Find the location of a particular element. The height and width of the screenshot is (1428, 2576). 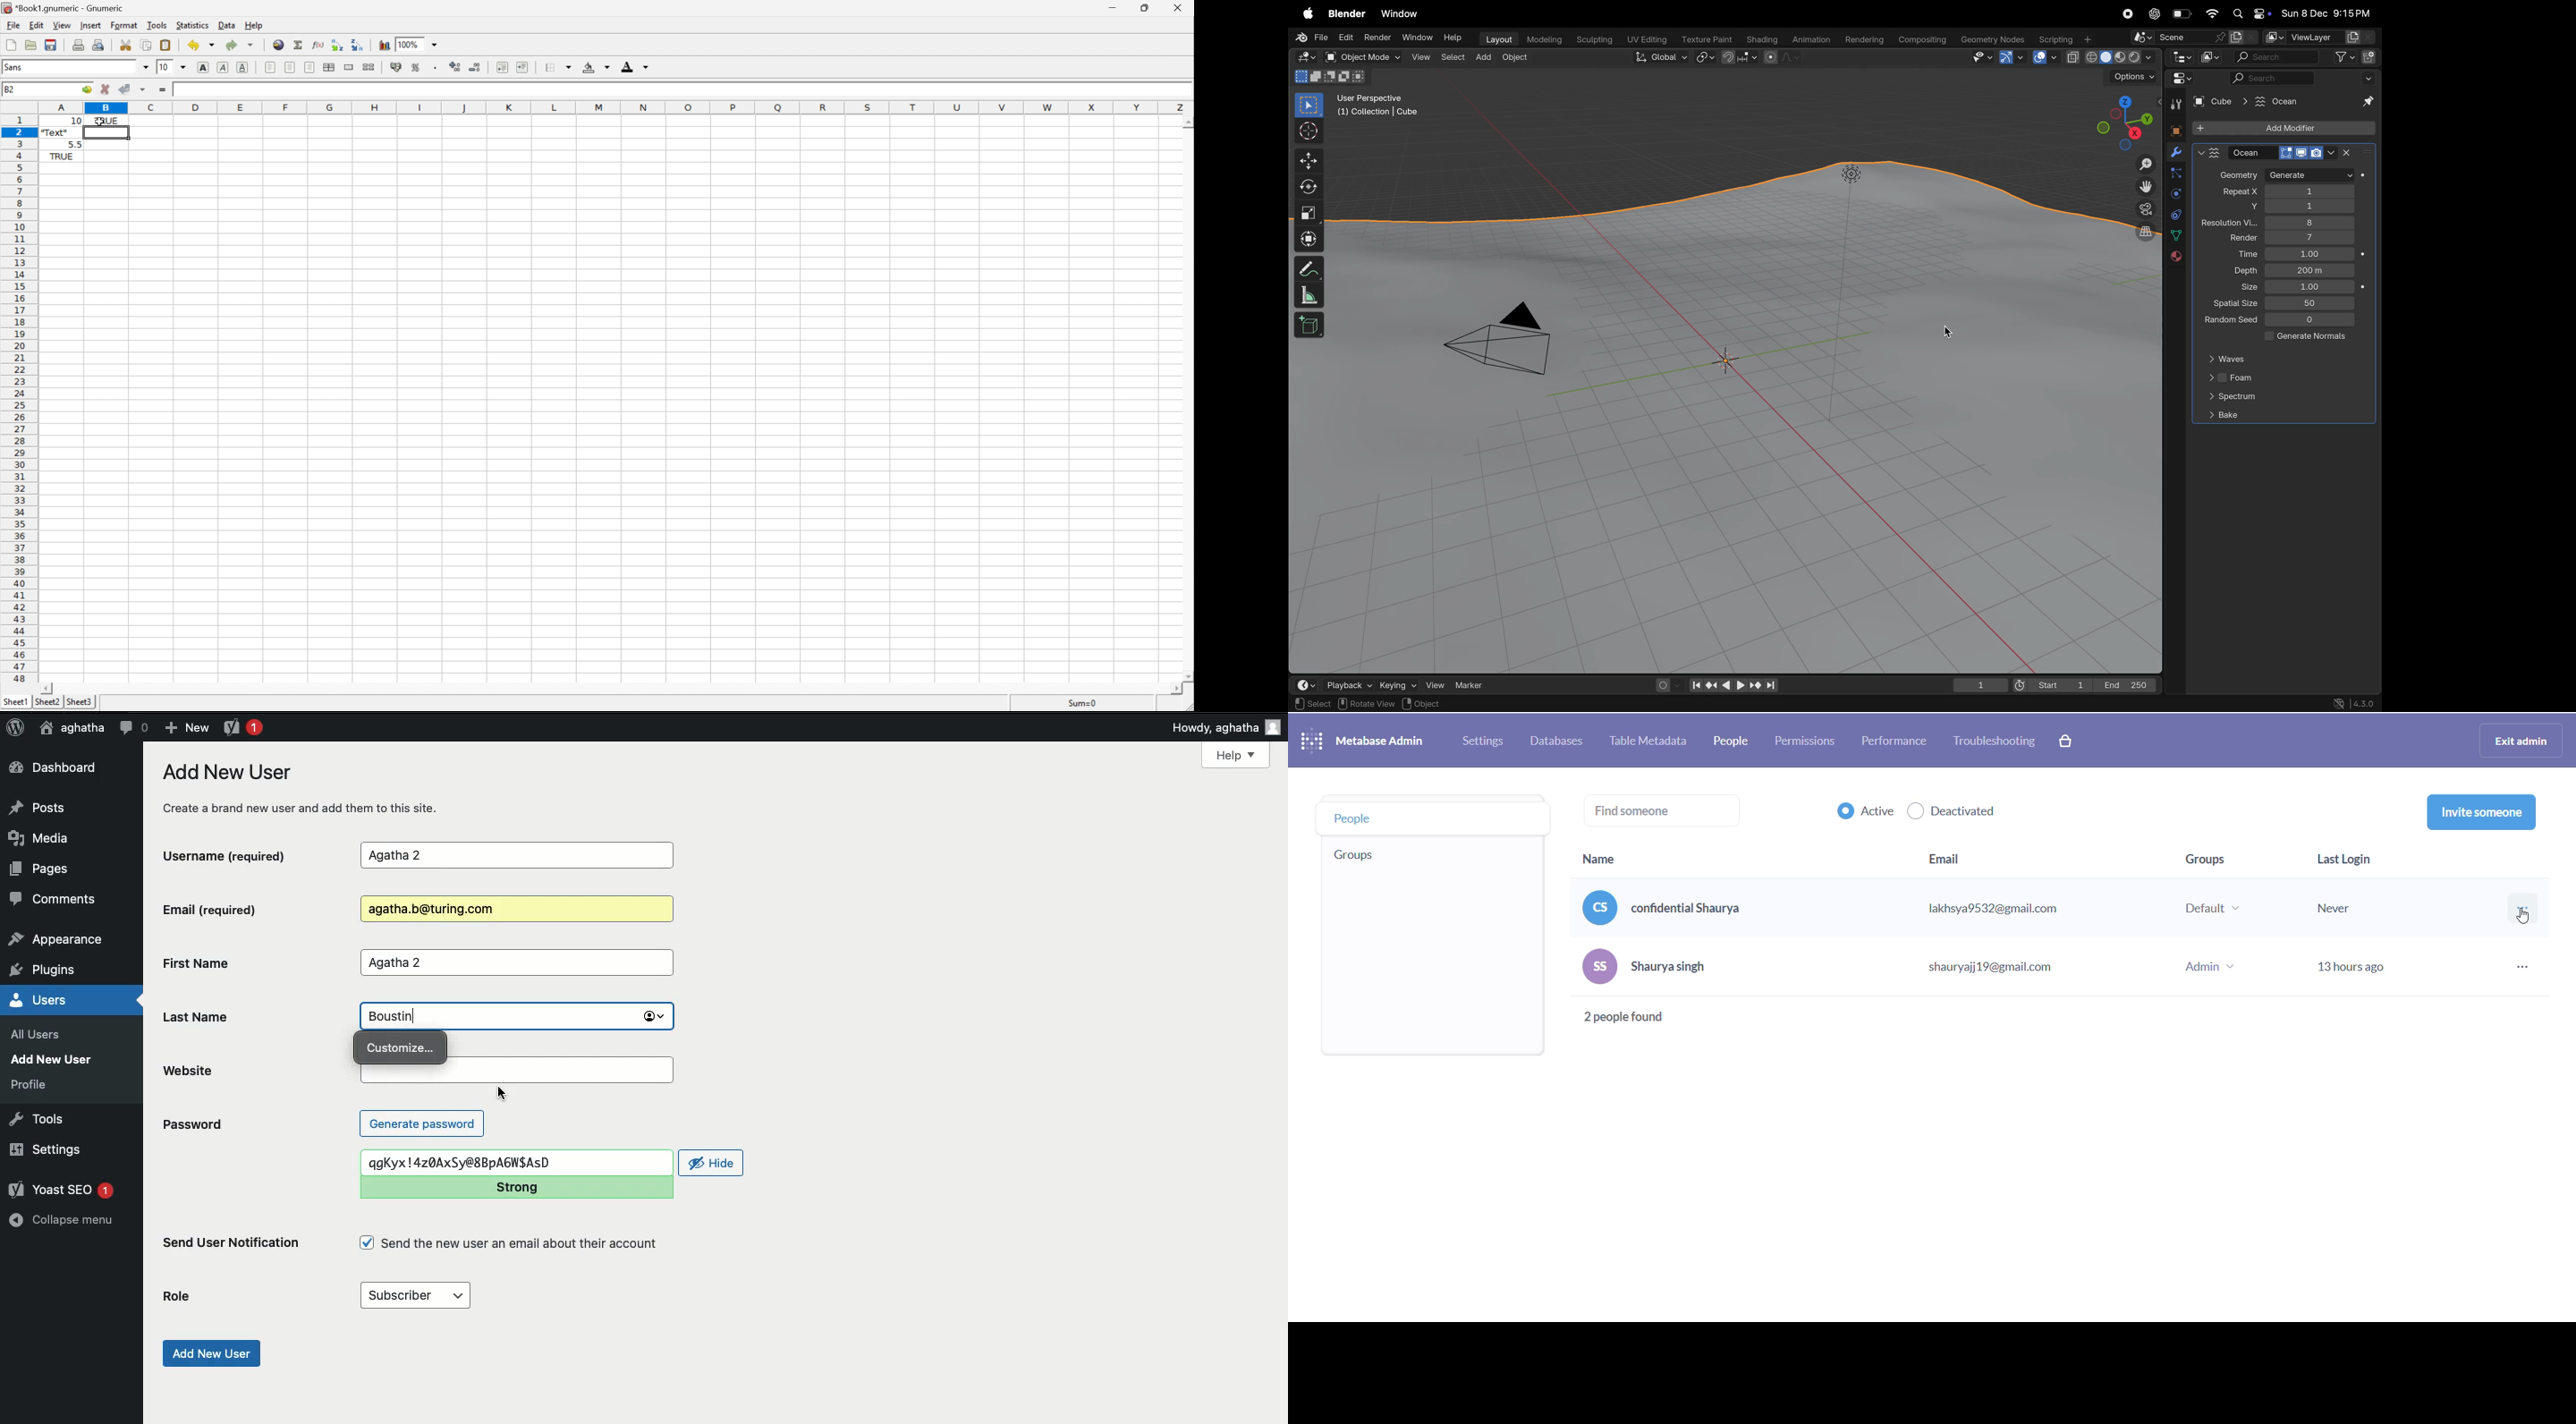

Center Horizontally is located at coordinates (291, 68).